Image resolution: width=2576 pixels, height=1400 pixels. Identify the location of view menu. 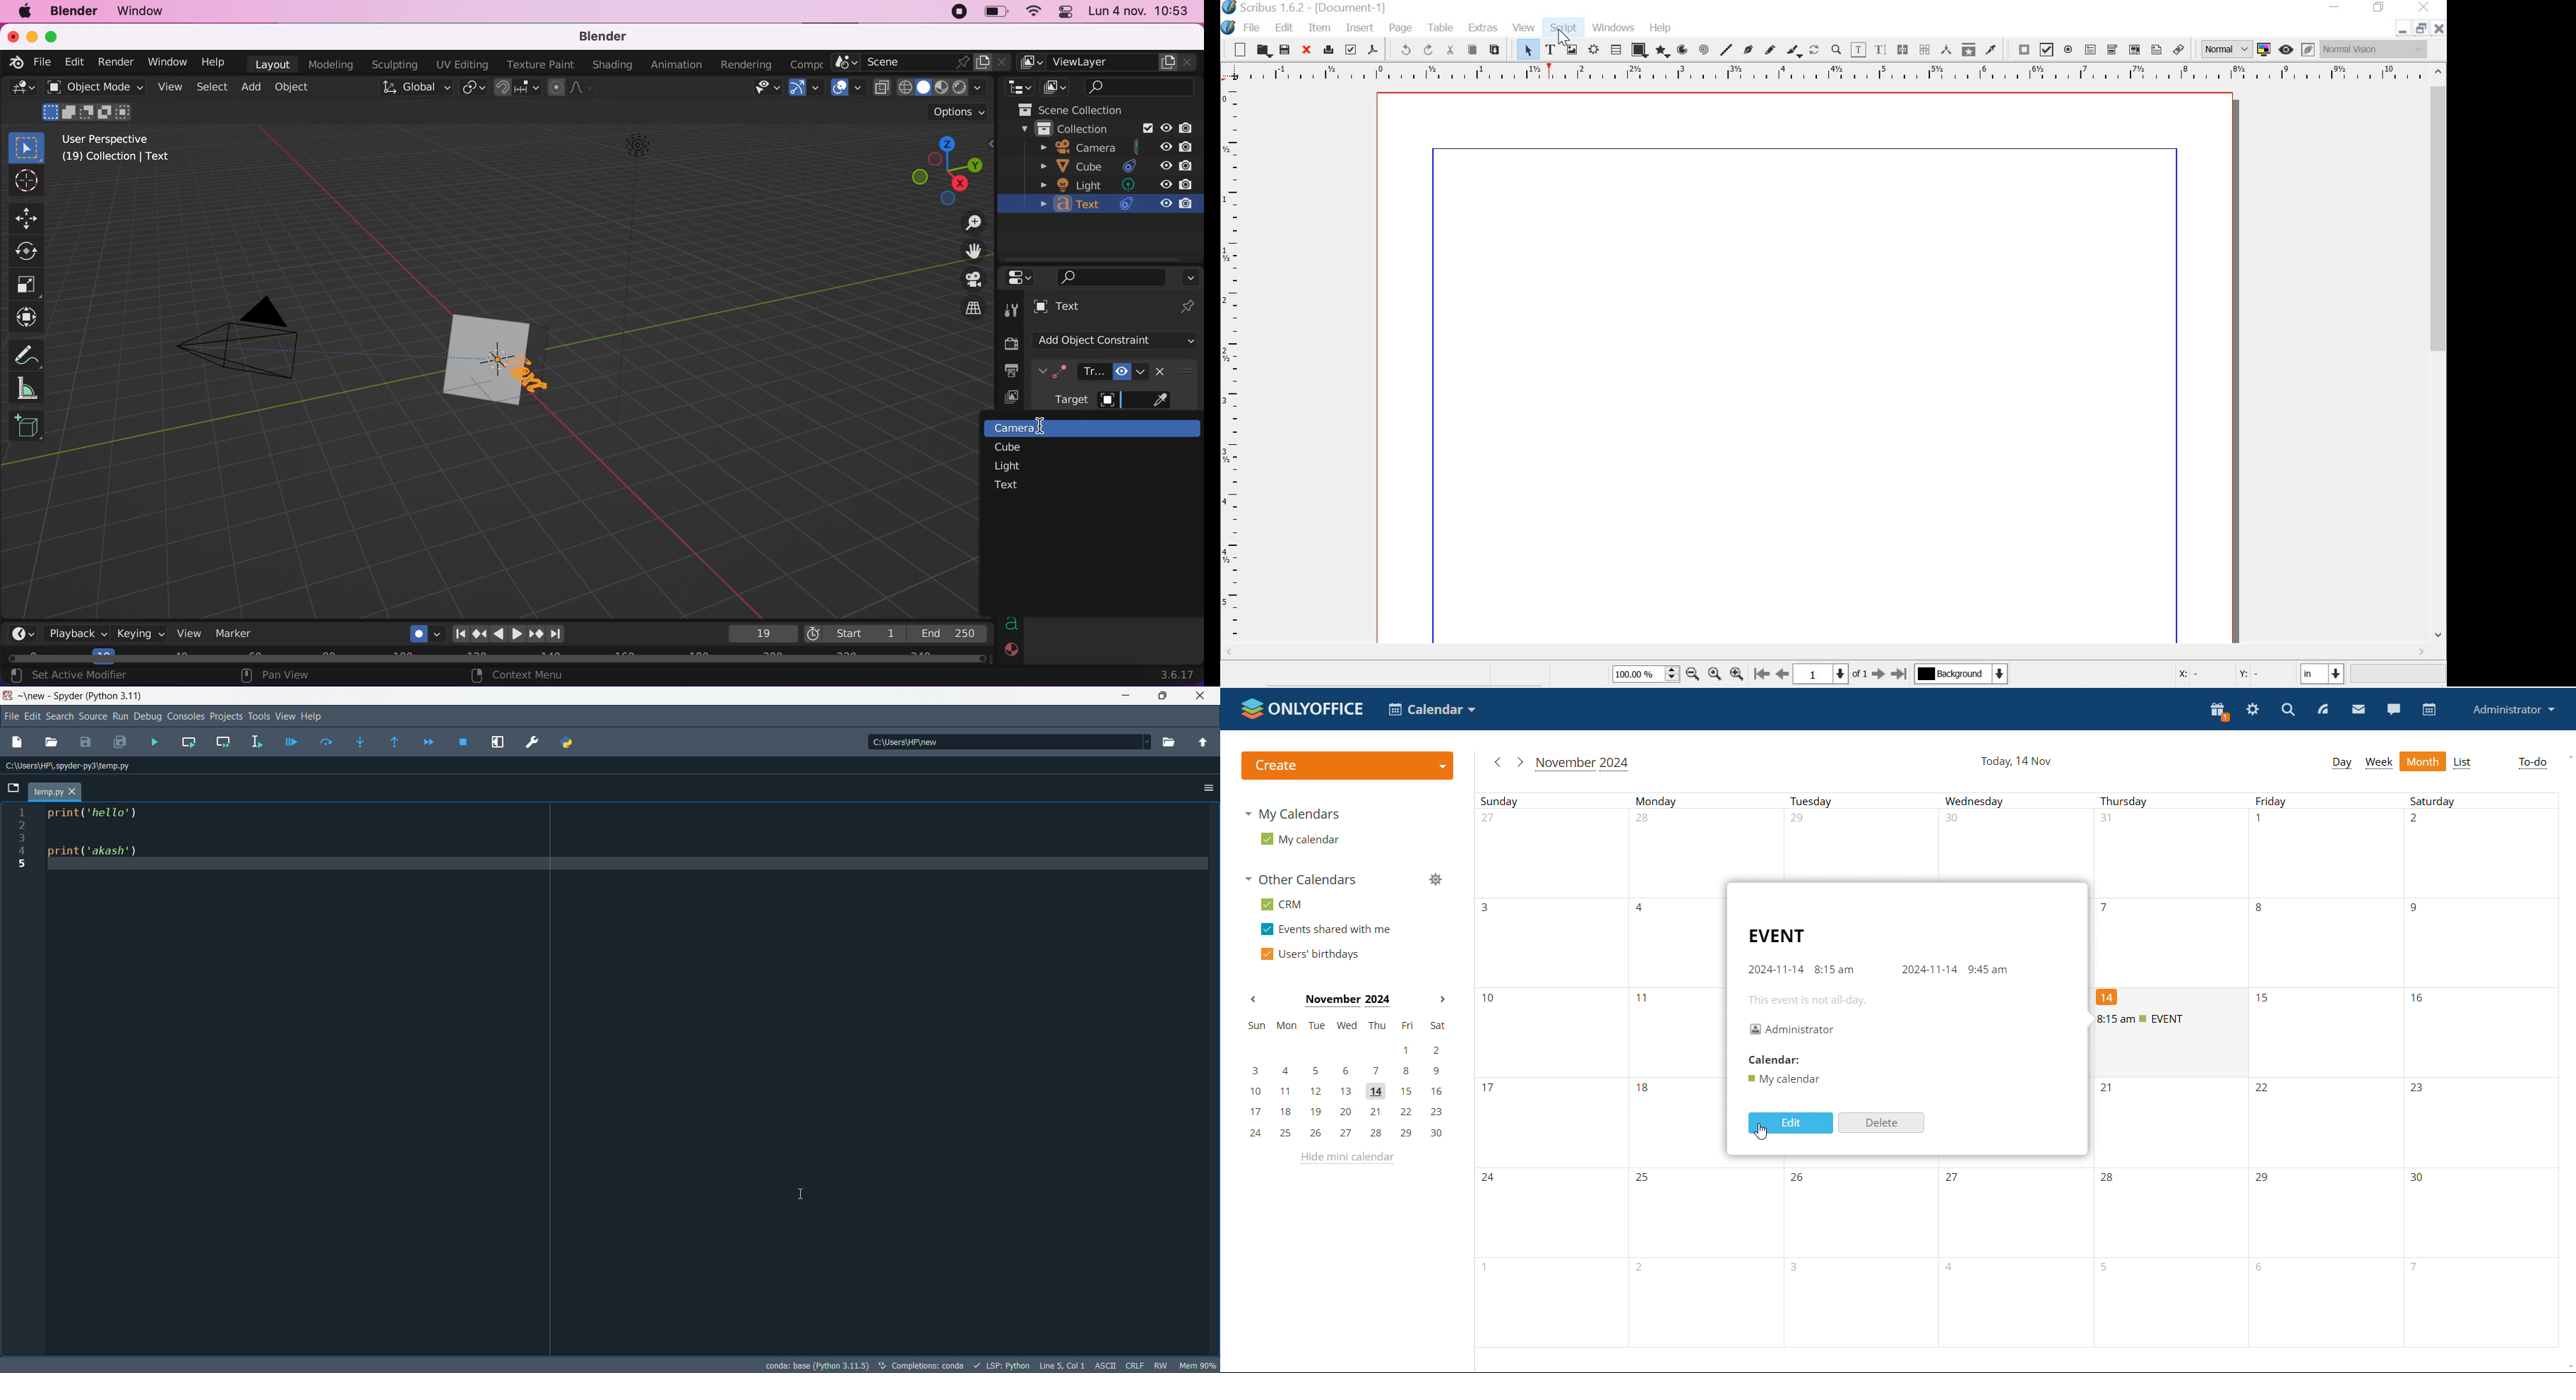
(285, 716).